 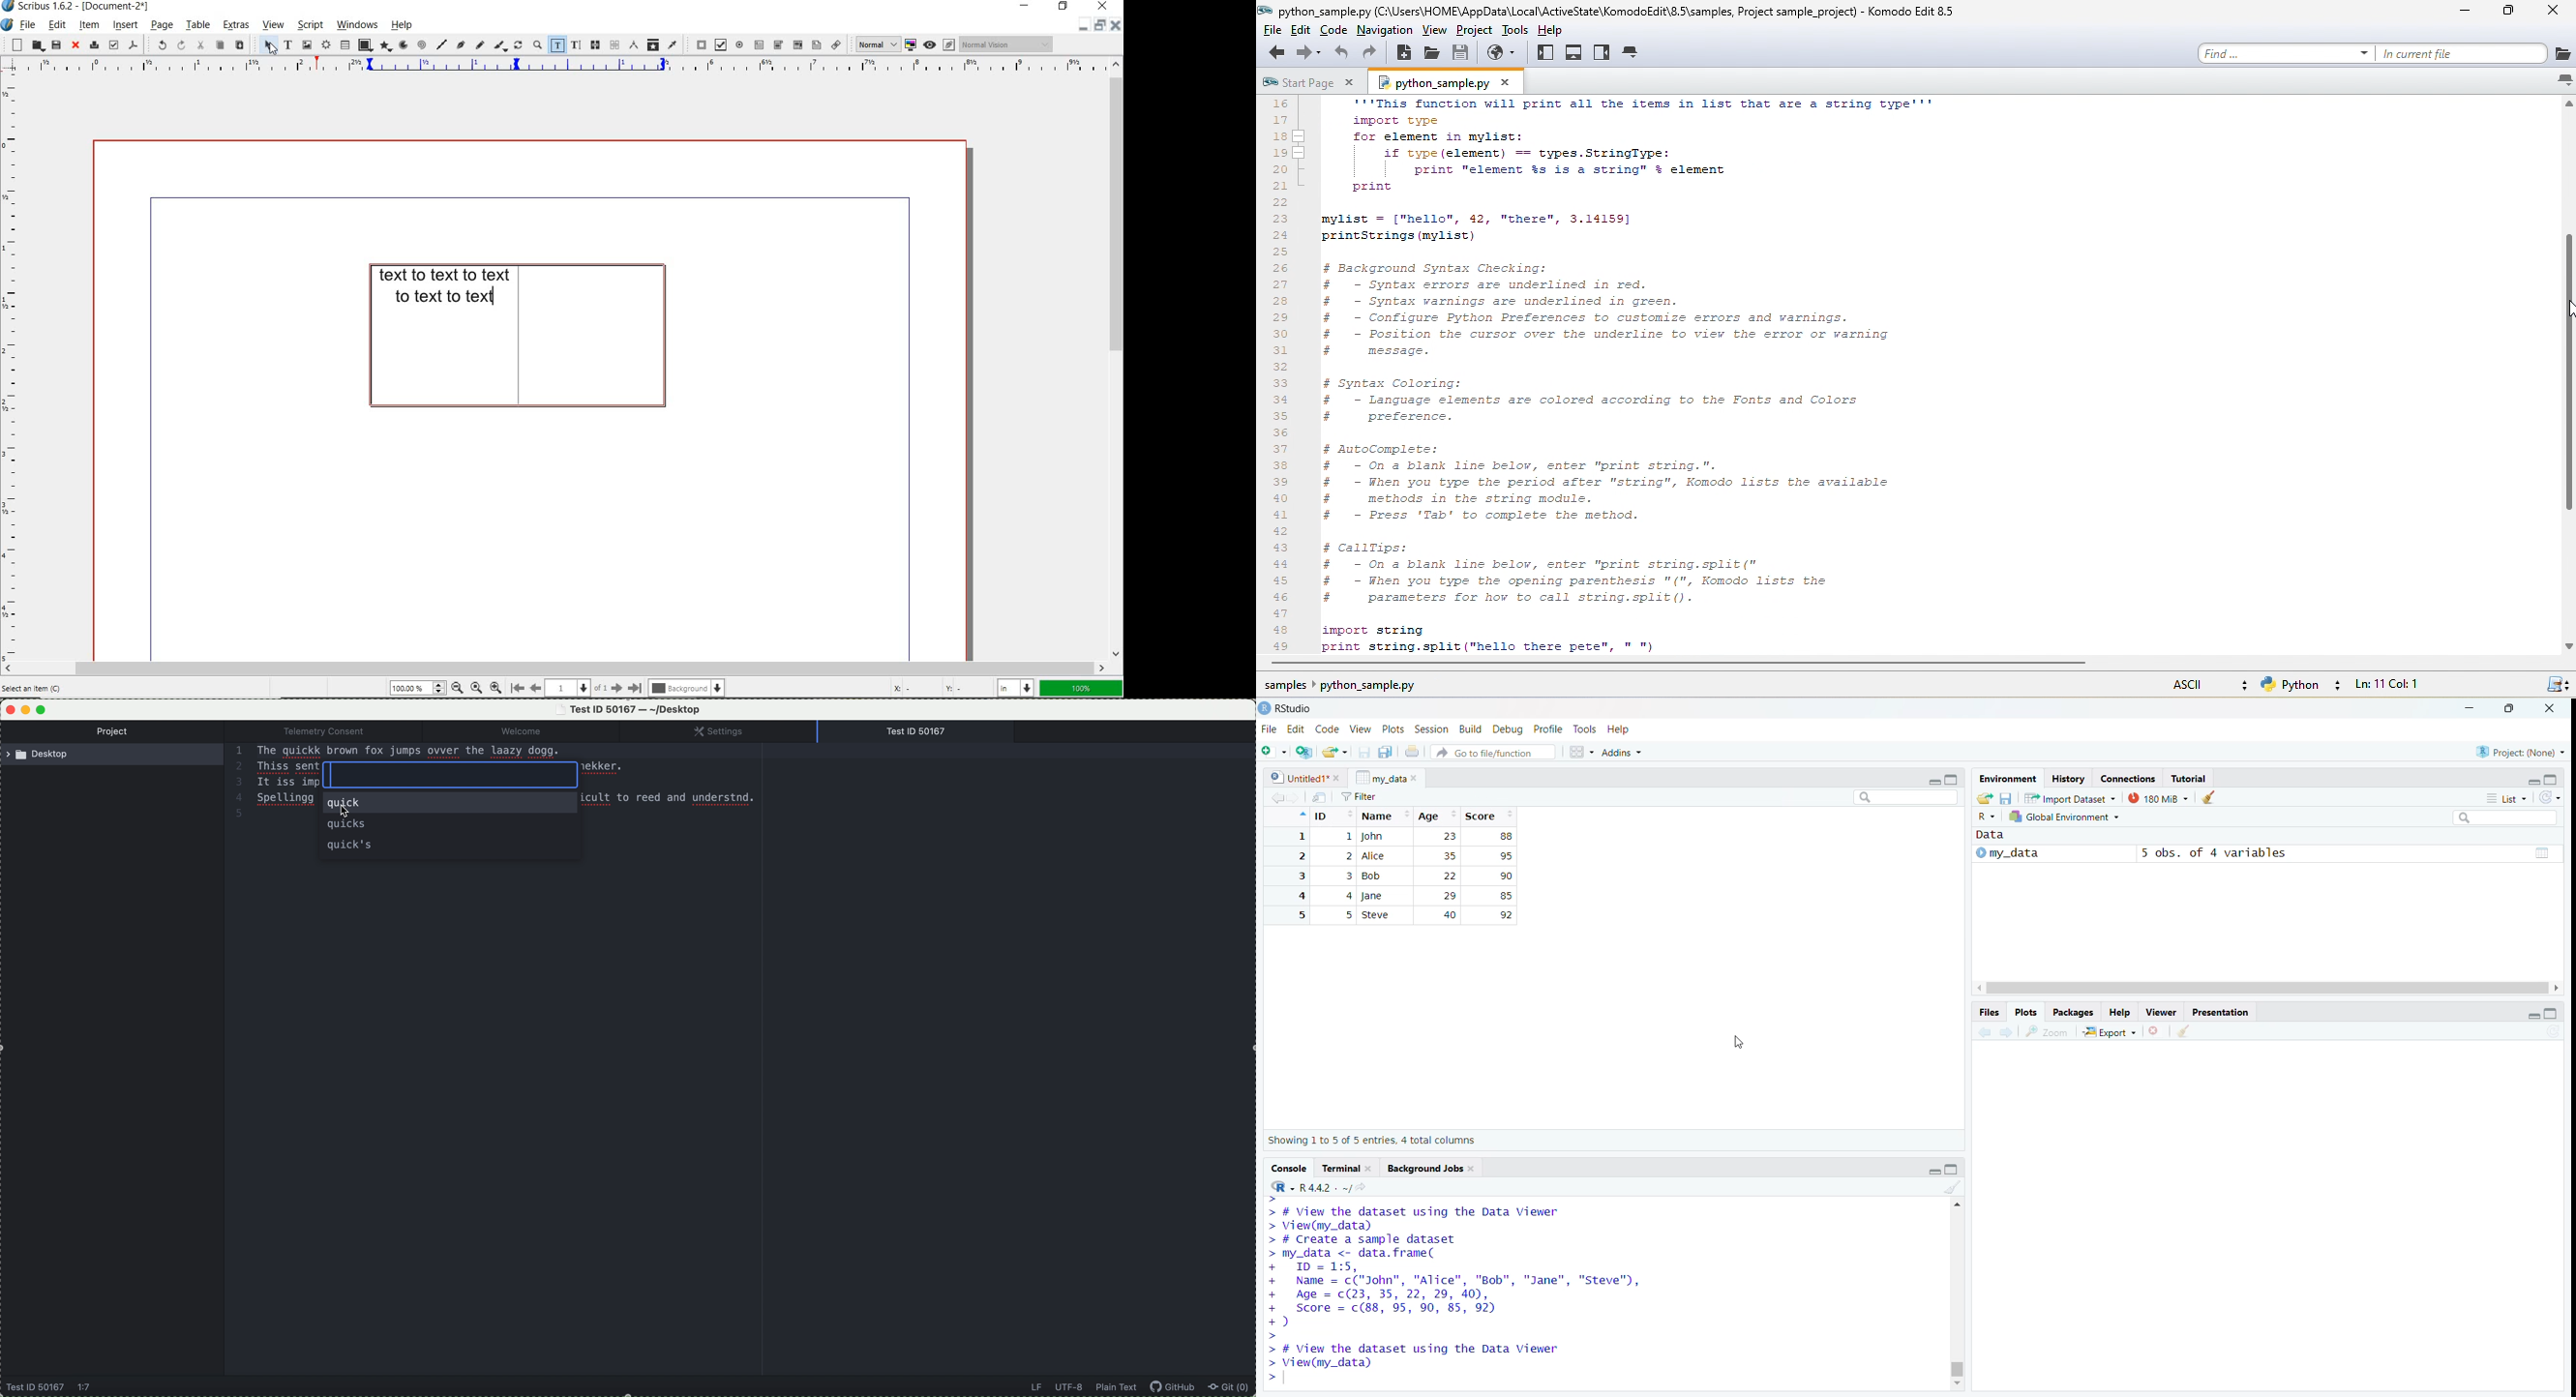 I want to click on Maximize, so click(x=2550, y=780).